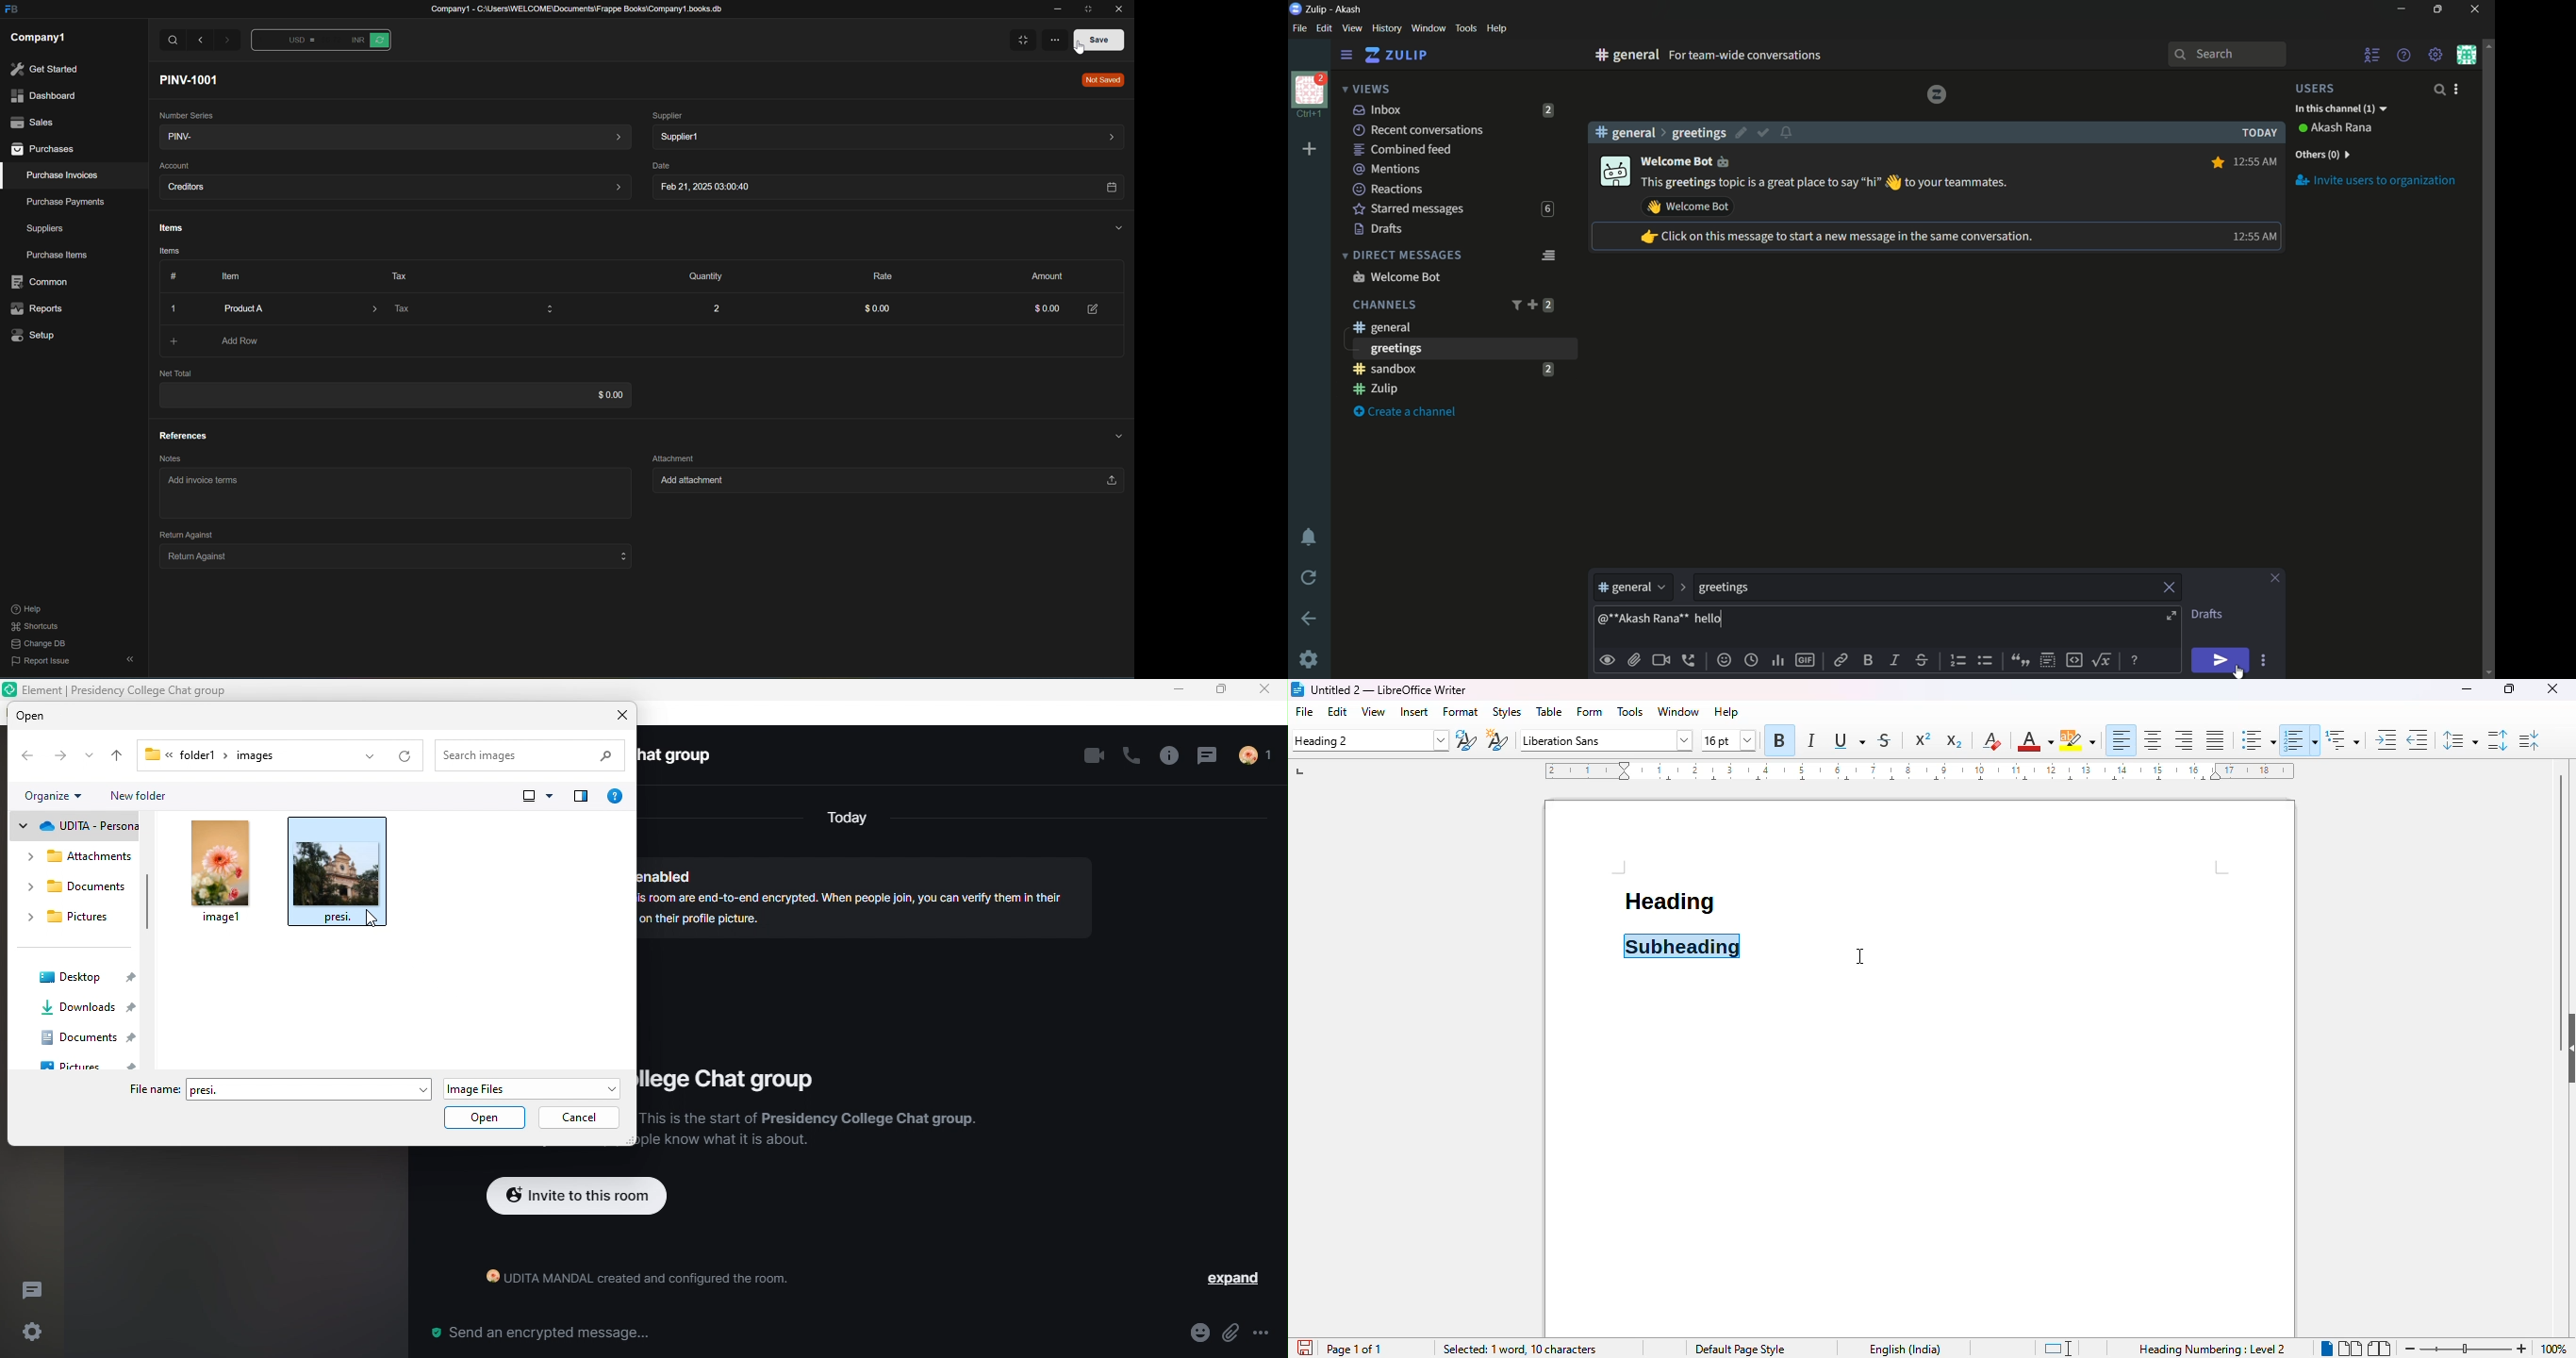 This screenshot has height=1372, width=2576. Describe the element at coordinates (168, 341) in the screenshot. I see `Add` at that location.